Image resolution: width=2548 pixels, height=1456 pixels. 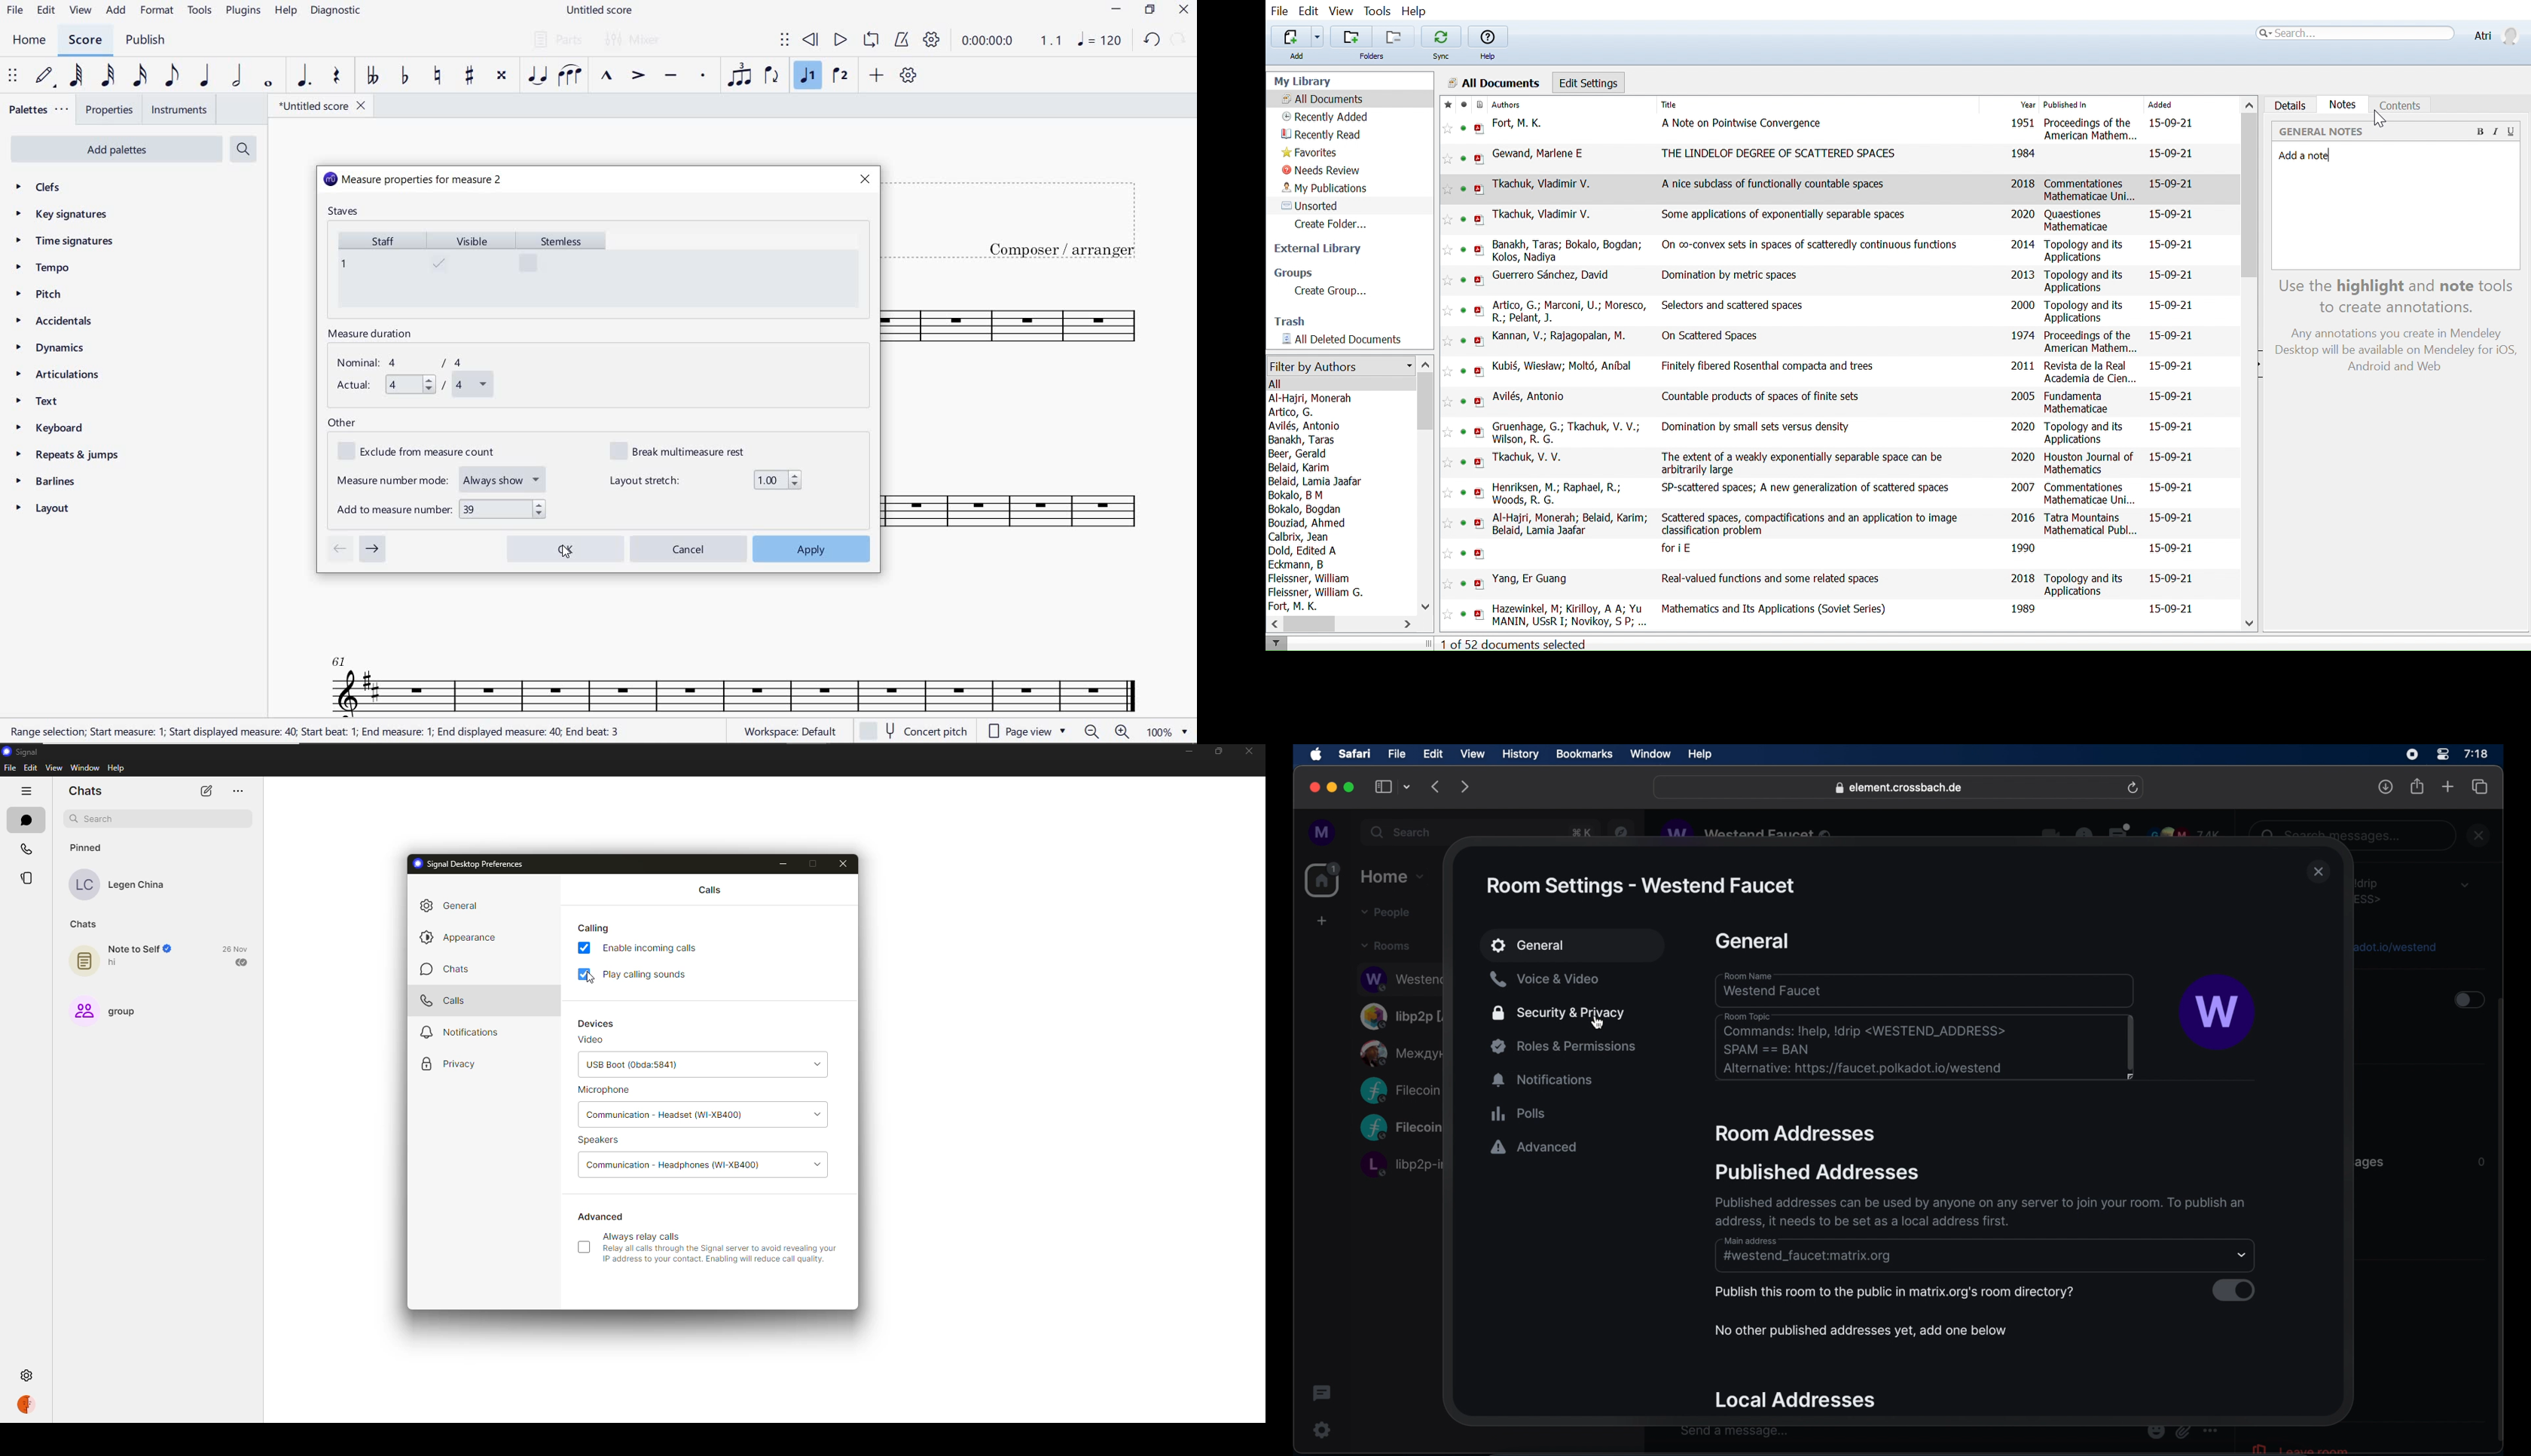 What do you see at coordinates (2023, 275) in the screenshot?
I see `2013` at bounding box center [2023, 275].